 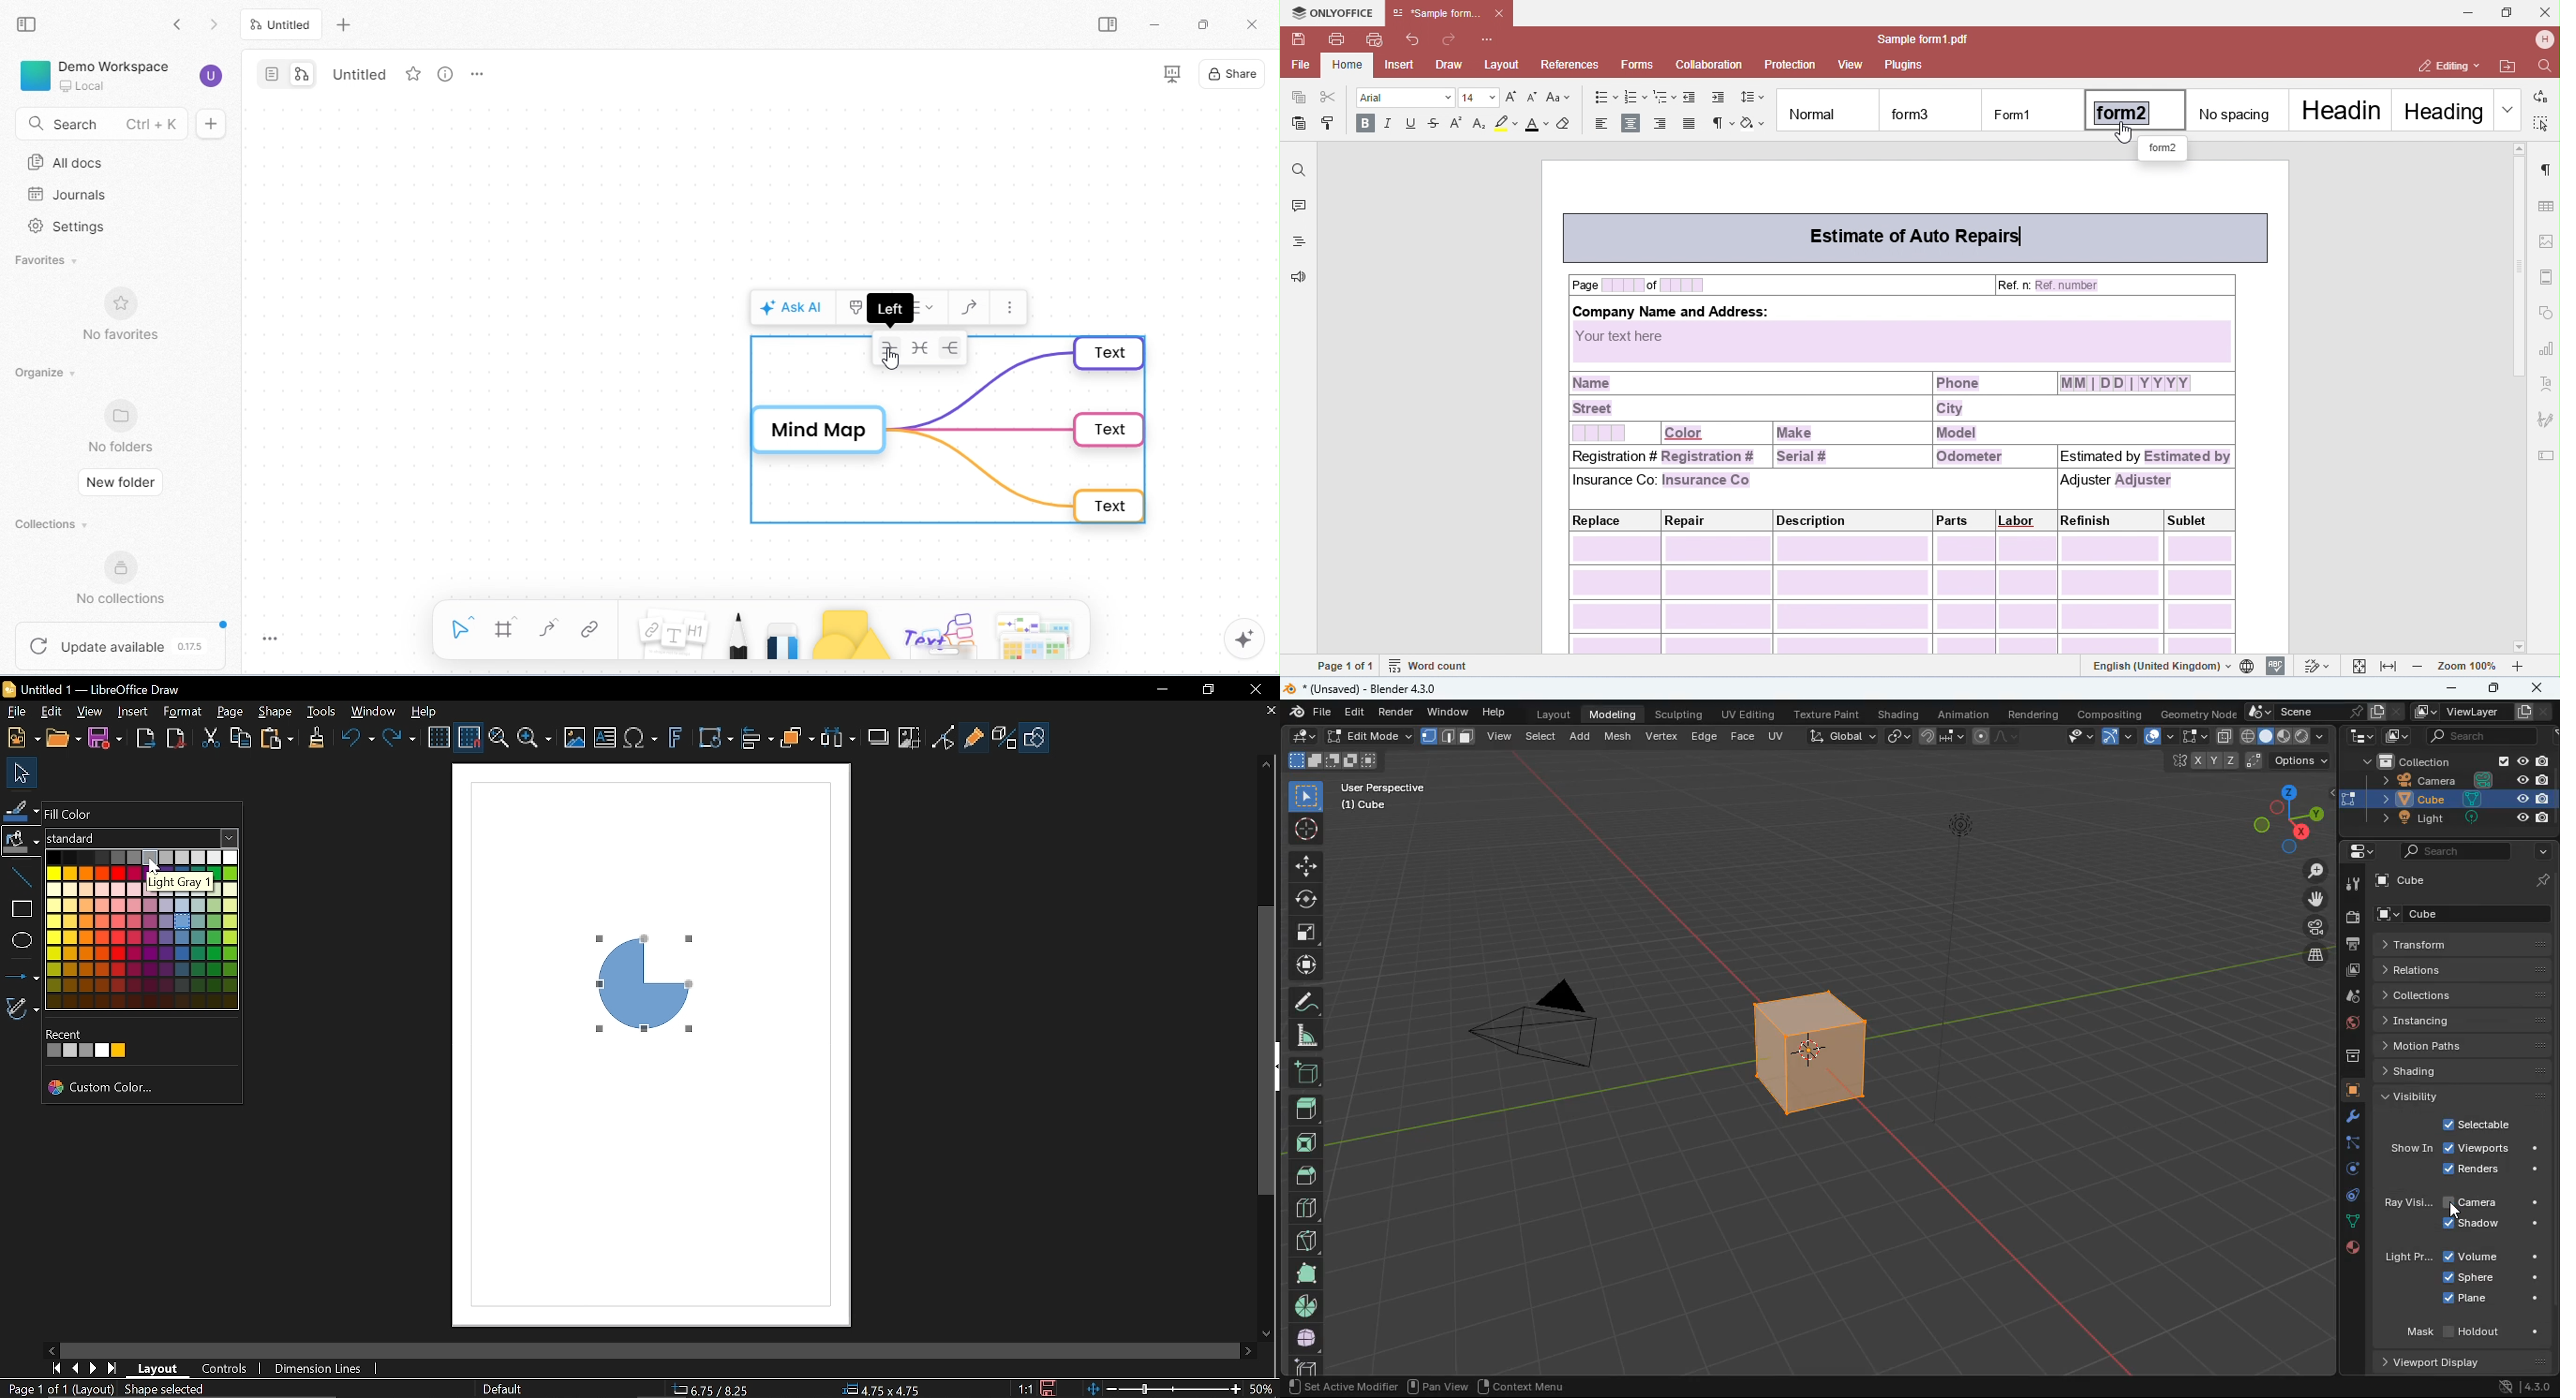 What do you see at coordinates (324, 712) in the screenshot?
I see `Tools` at bounding box center [324, 712].